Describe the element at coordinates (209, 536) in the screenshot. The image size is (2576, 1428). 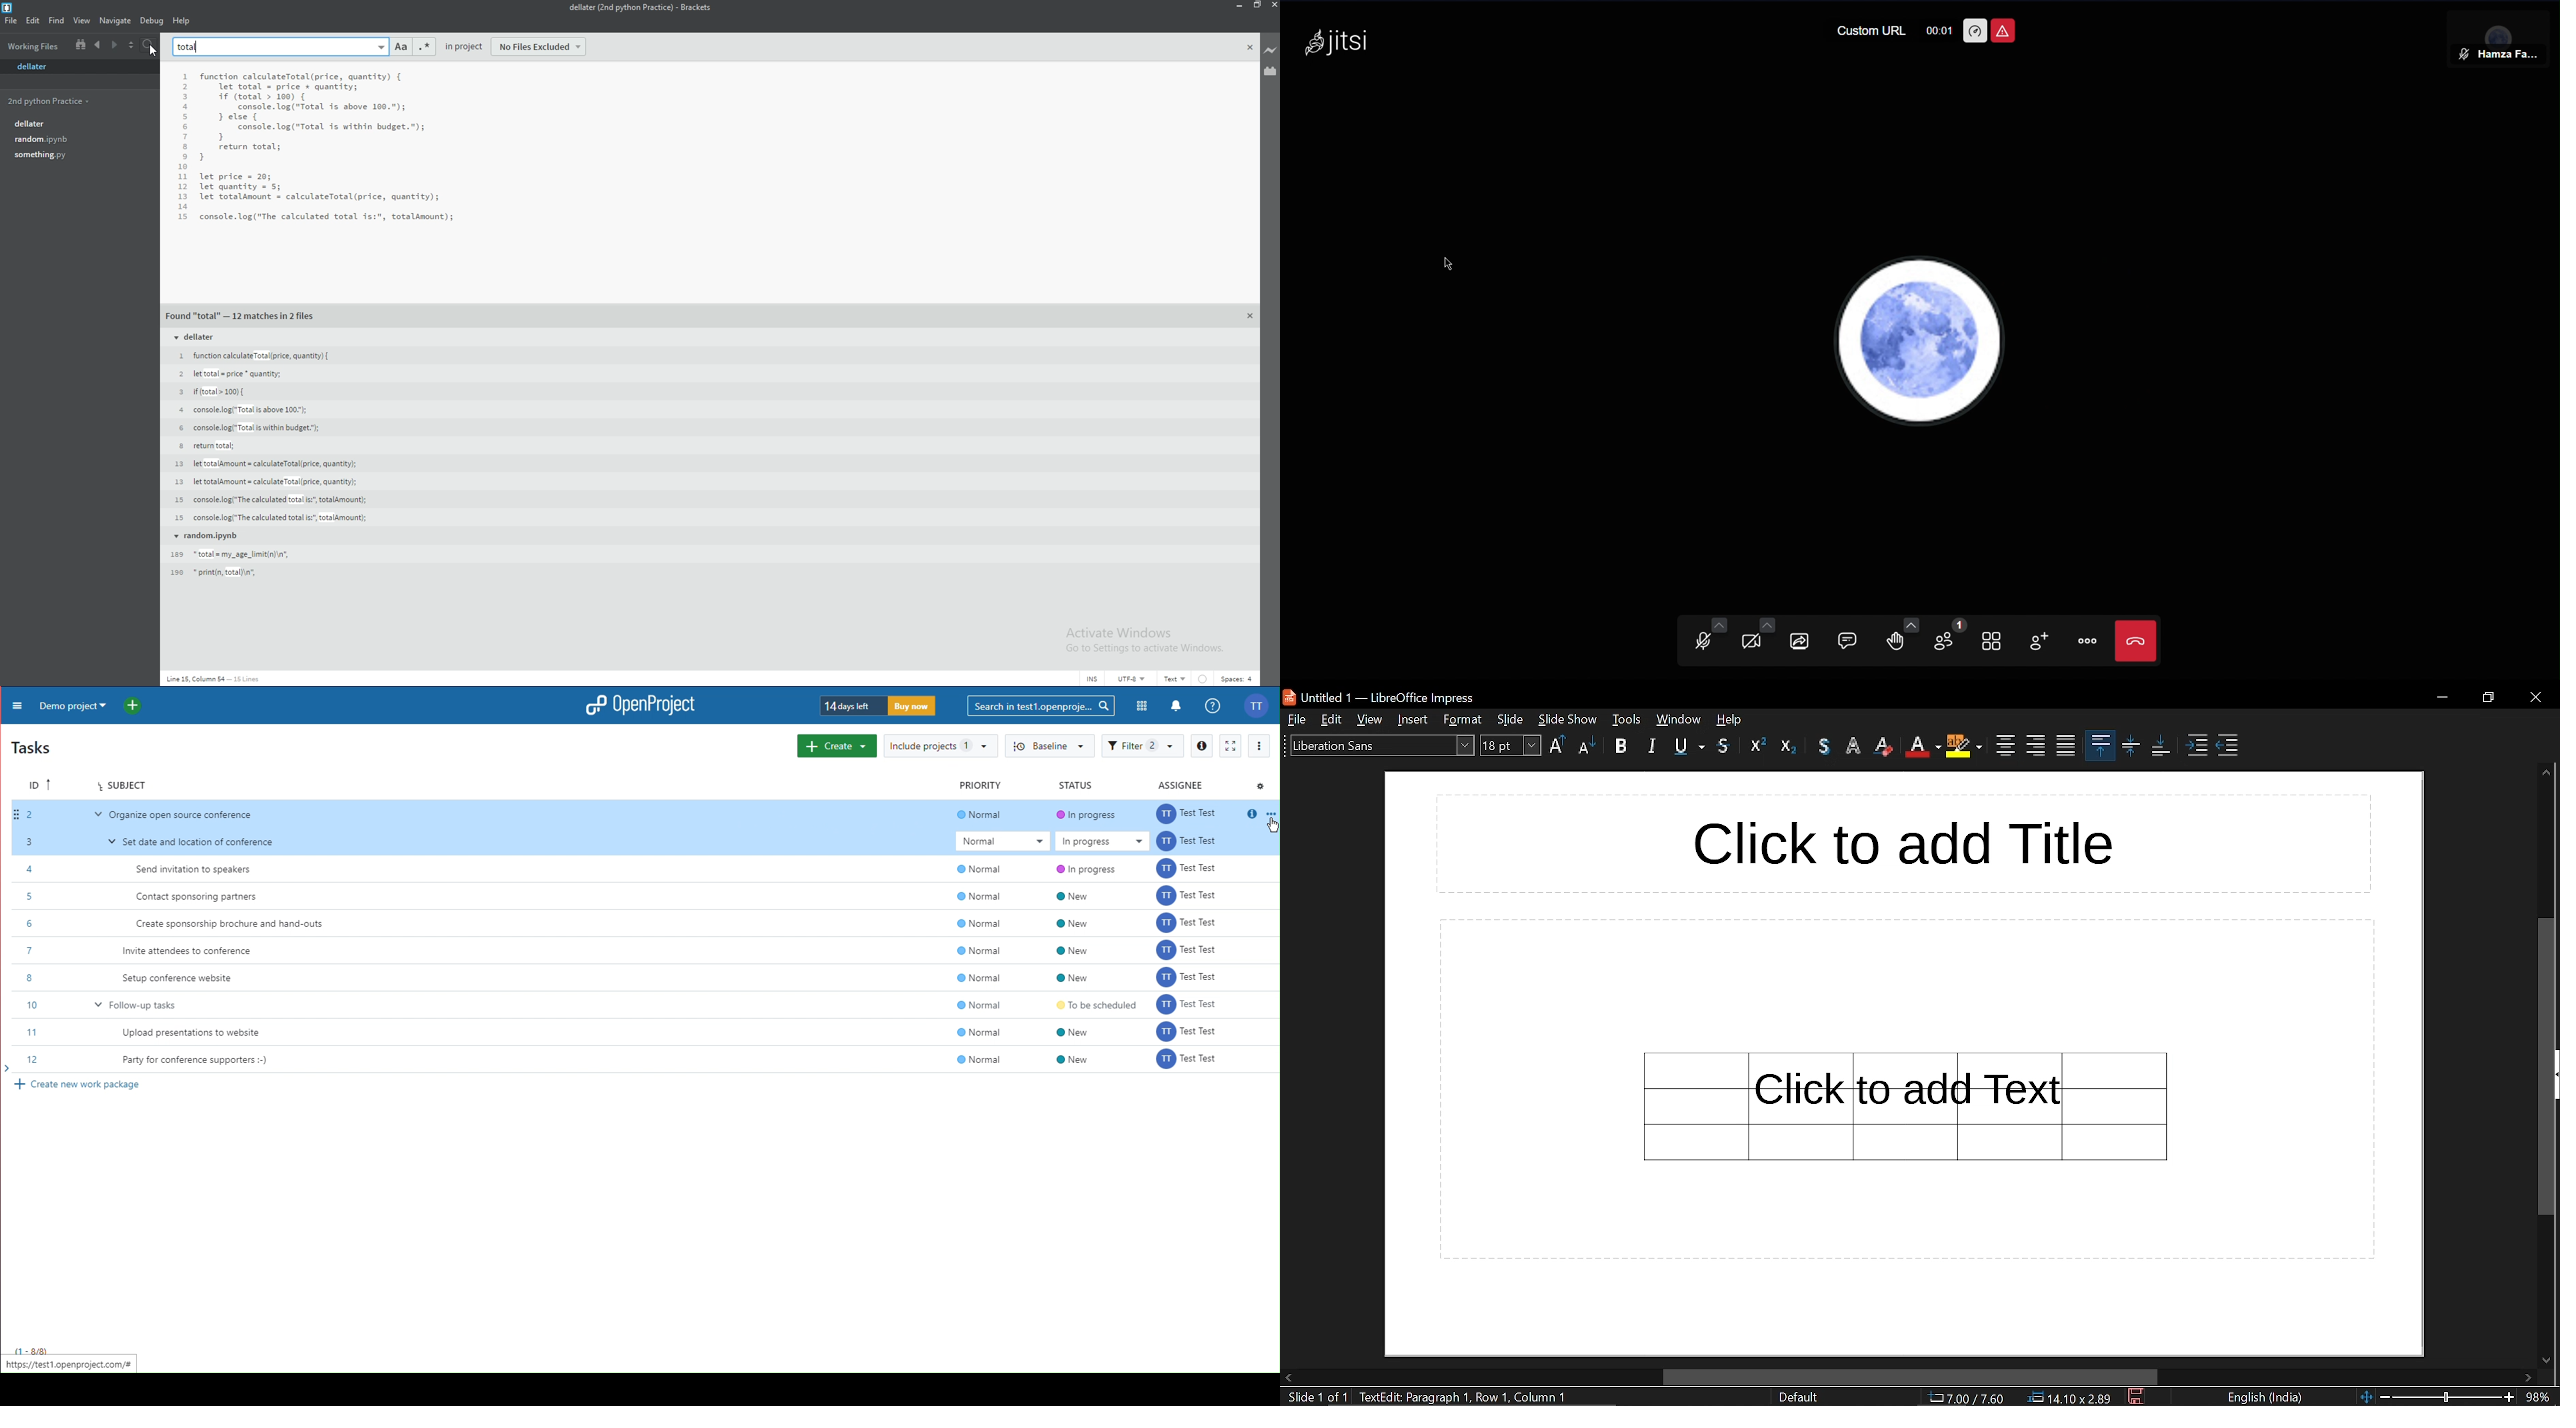
I see `random.ipynb` at that location.